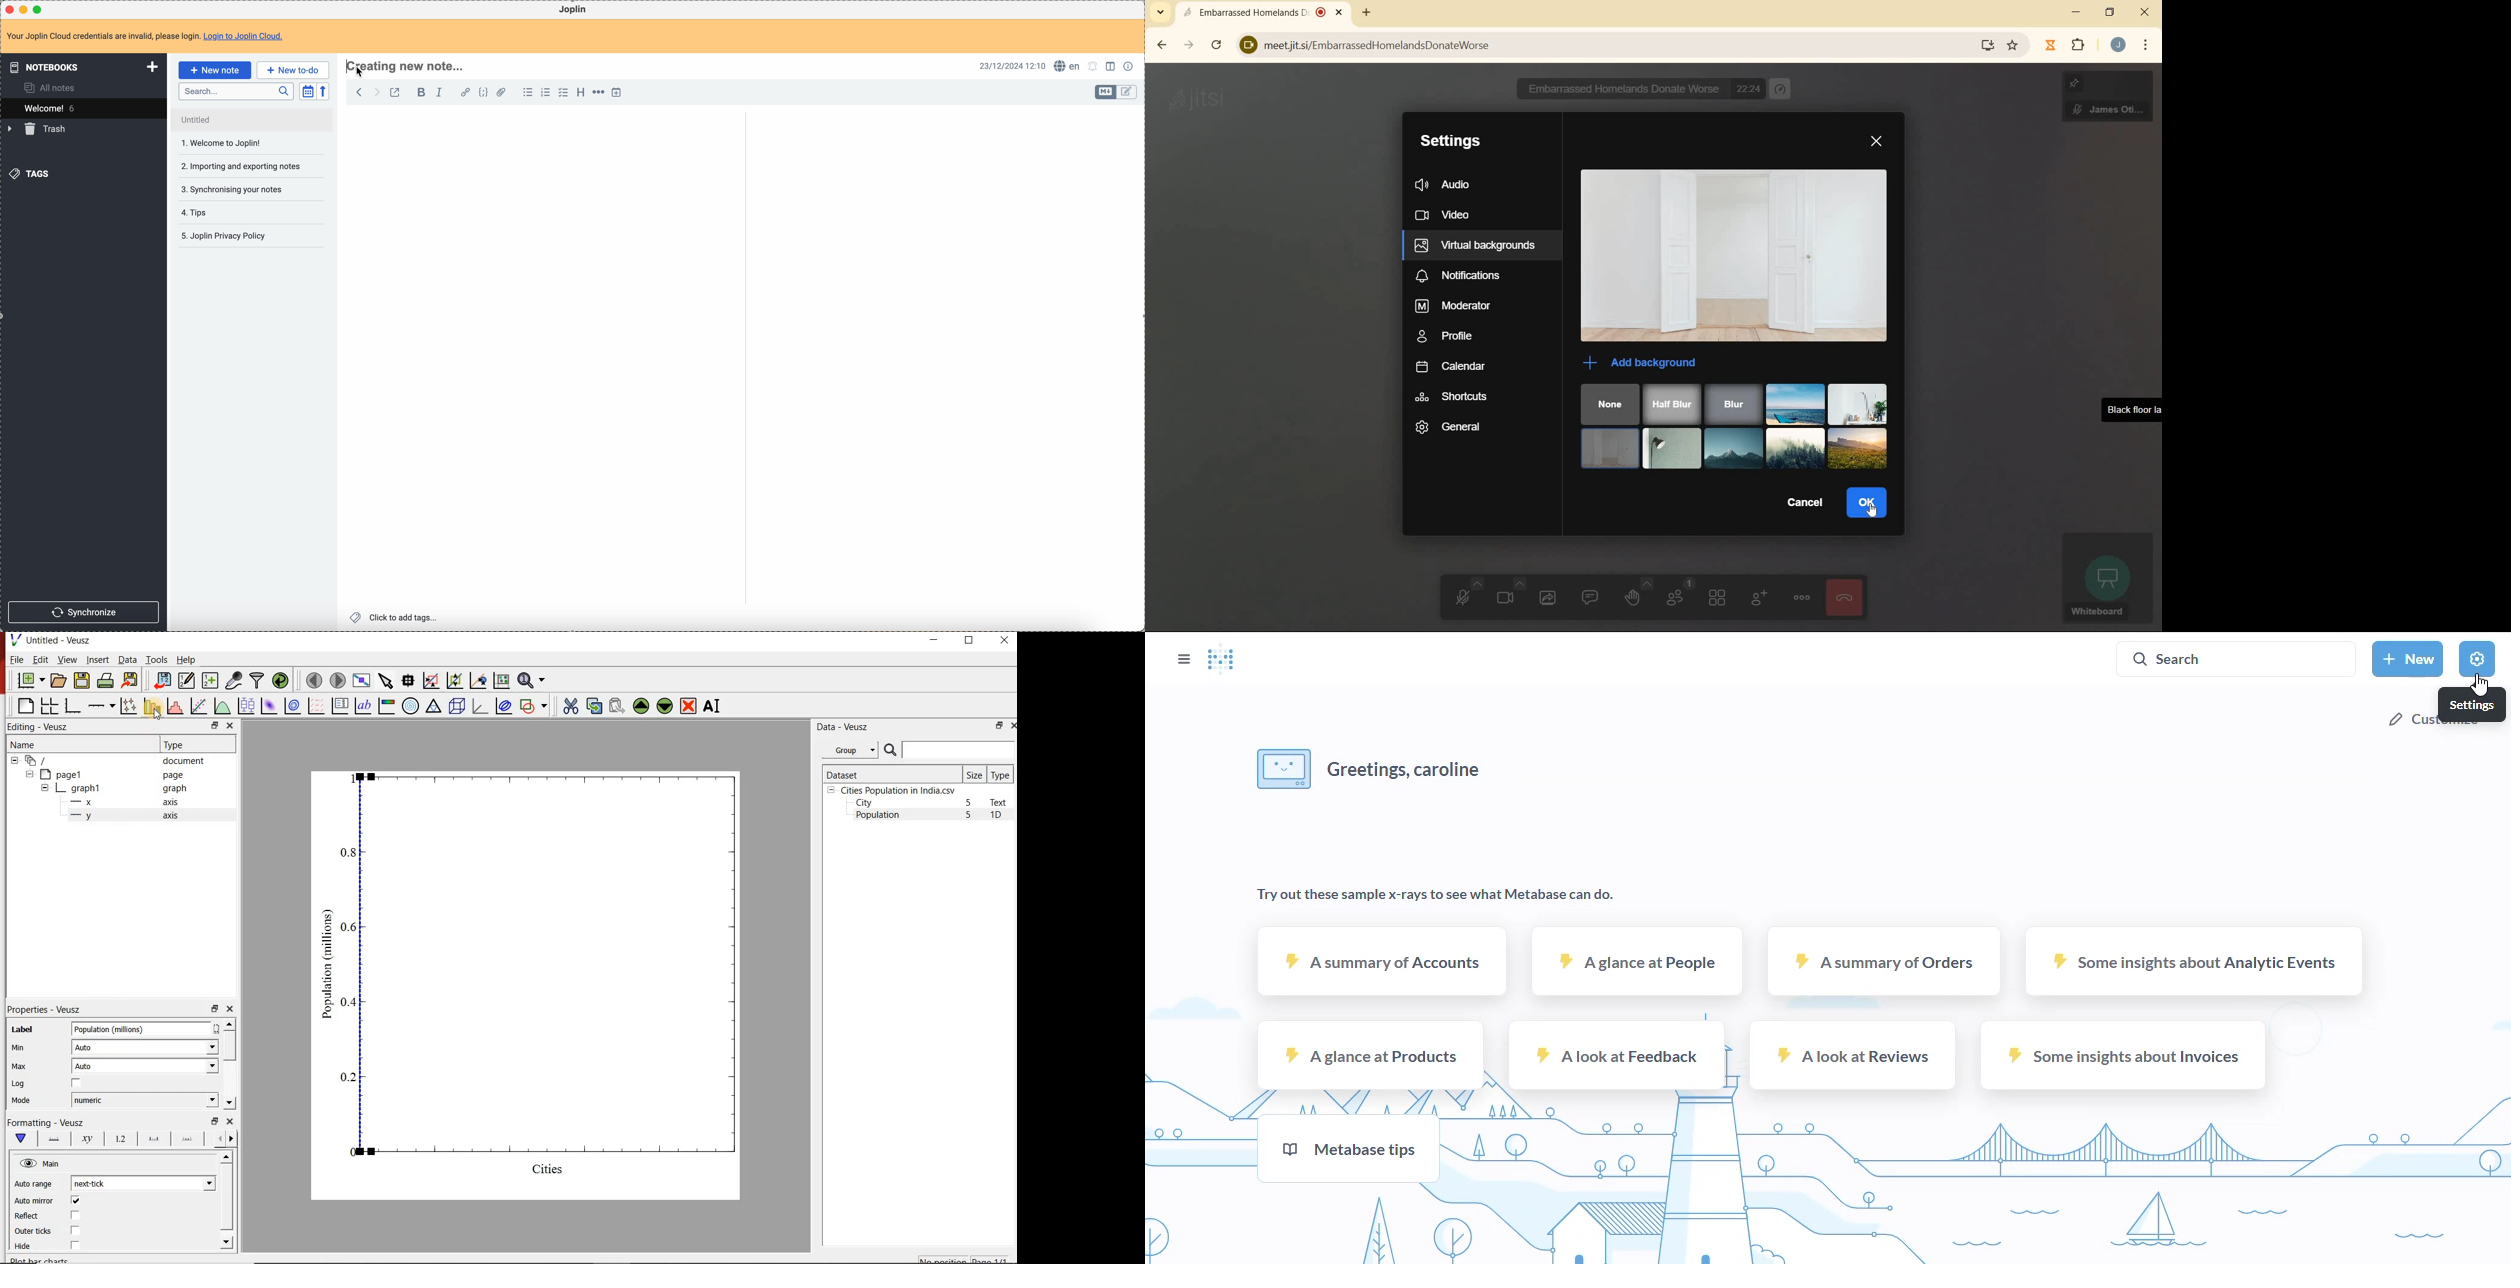 The width and height of the screenshot is (2520, 1288). Describe the element at coordinates (294, 70) in the screenshot. I see `new to-do` at that location.